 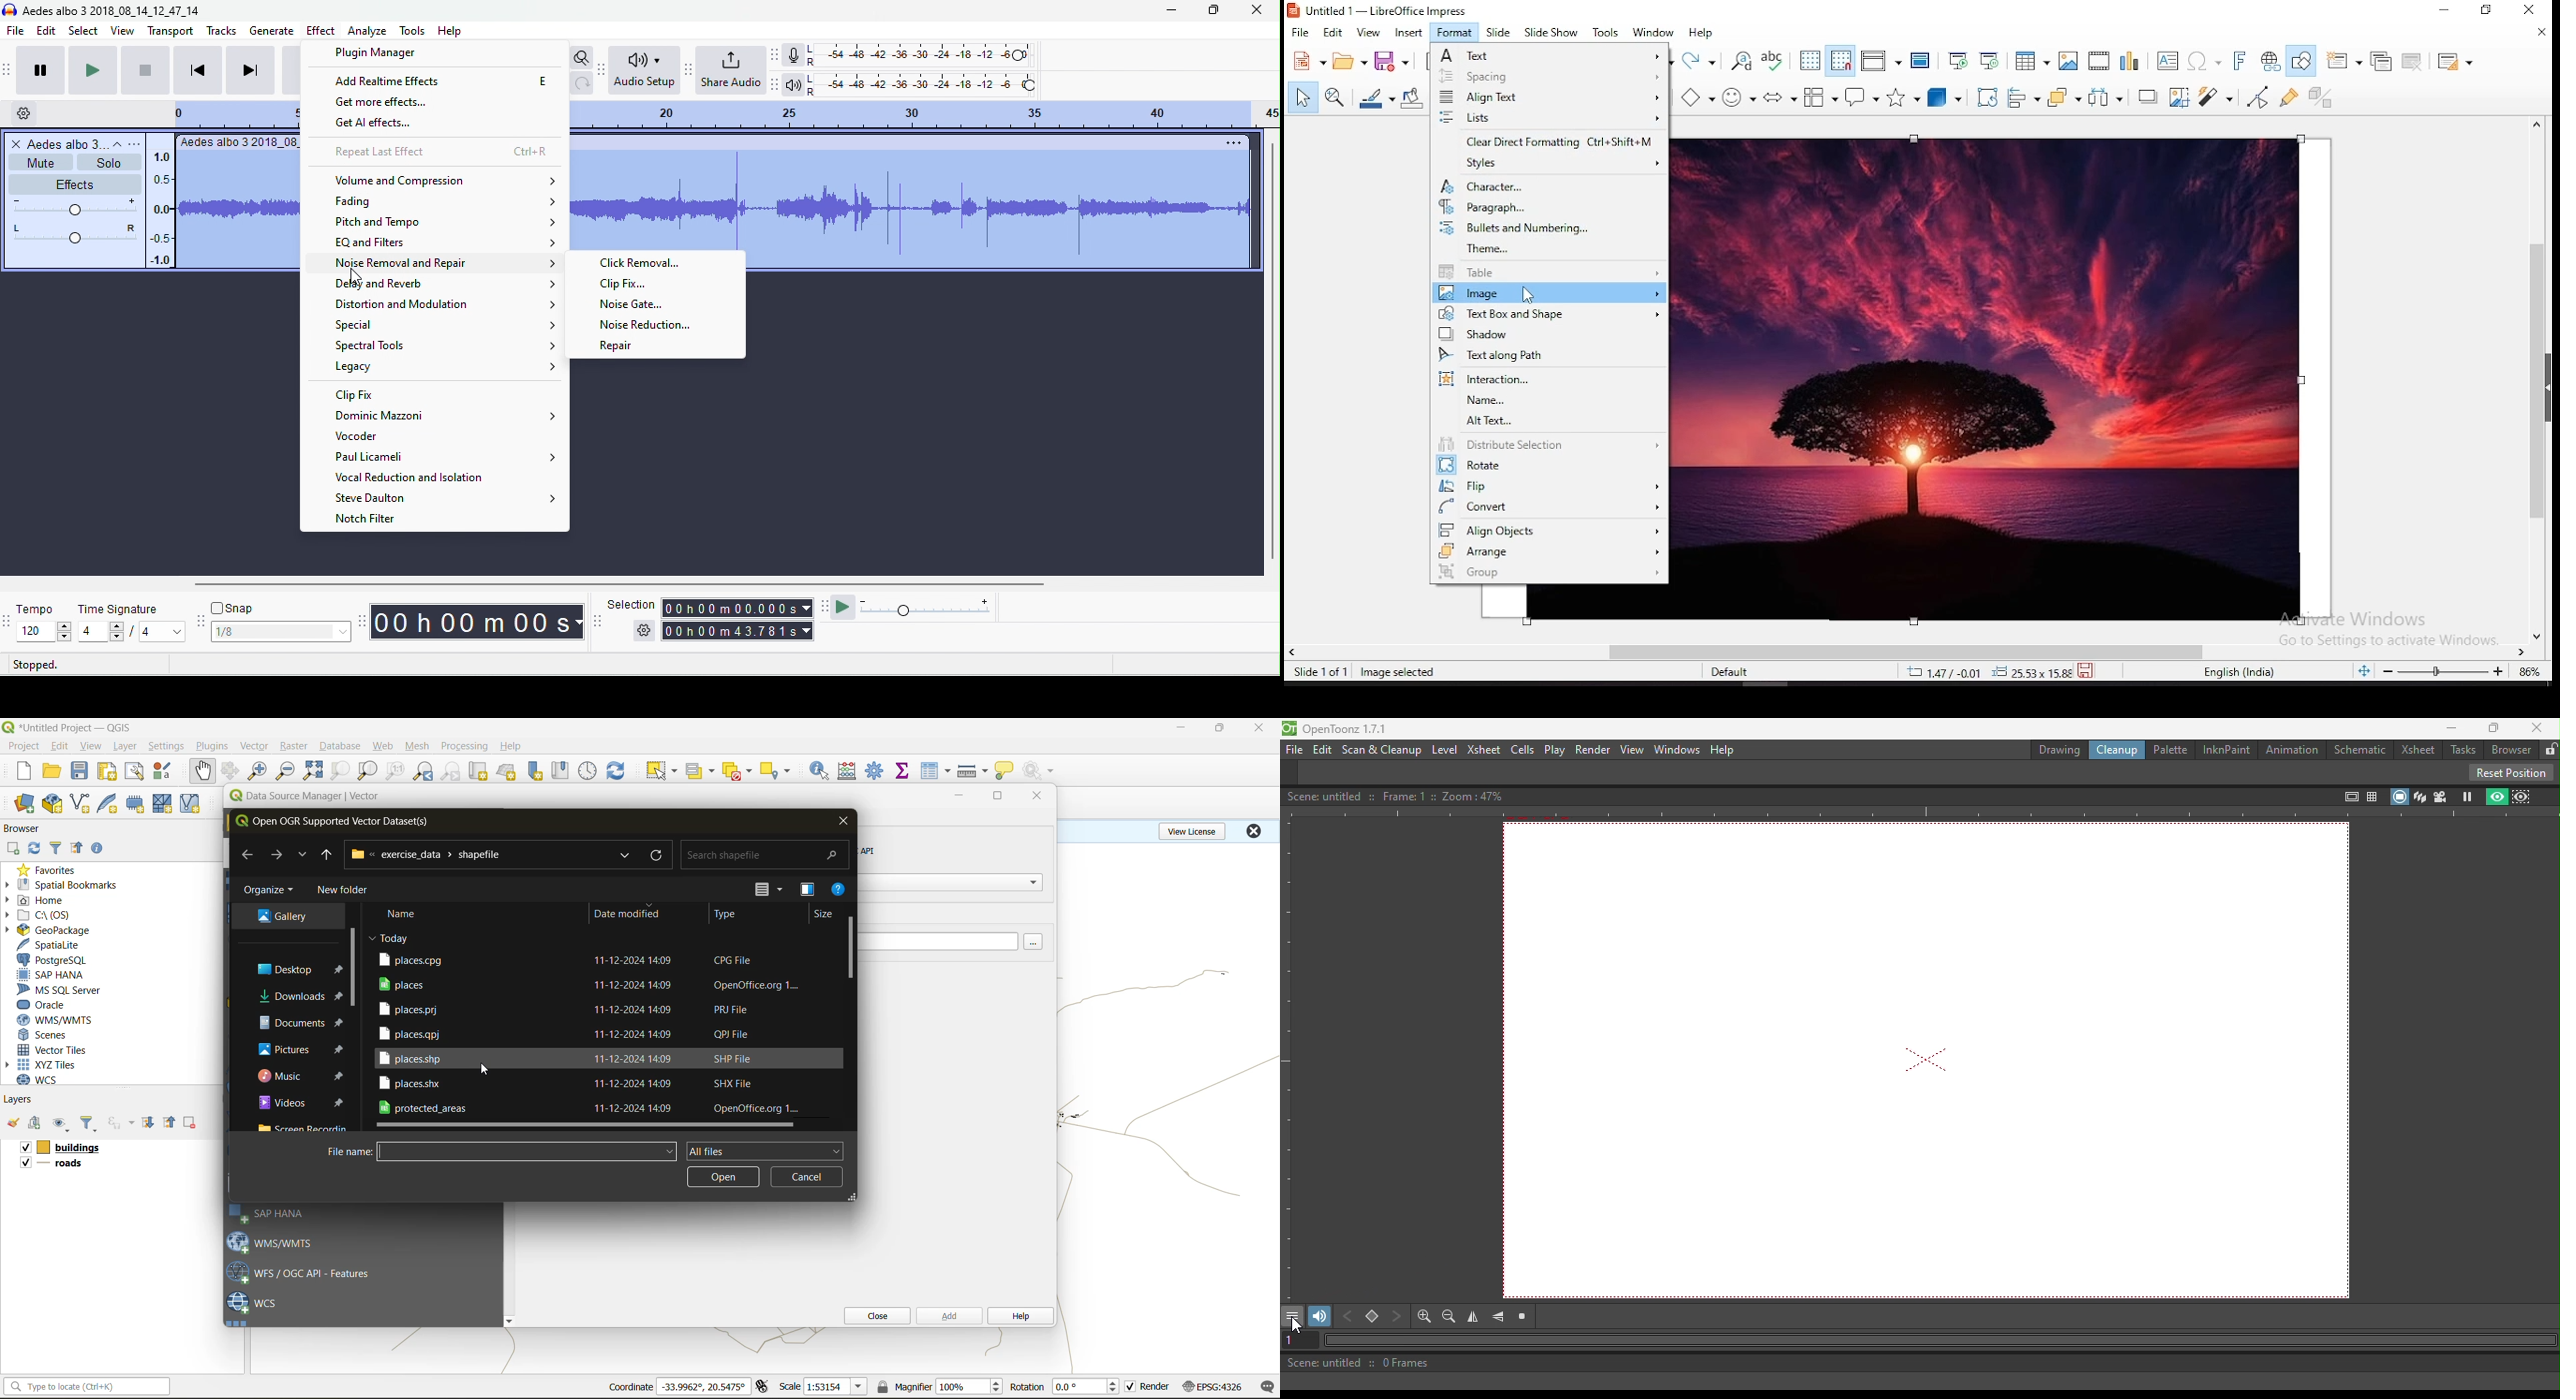 What do you see at coordinates (2181, 98) in the screenshot?
I see `crop image` at bounding box center [2181, 98].